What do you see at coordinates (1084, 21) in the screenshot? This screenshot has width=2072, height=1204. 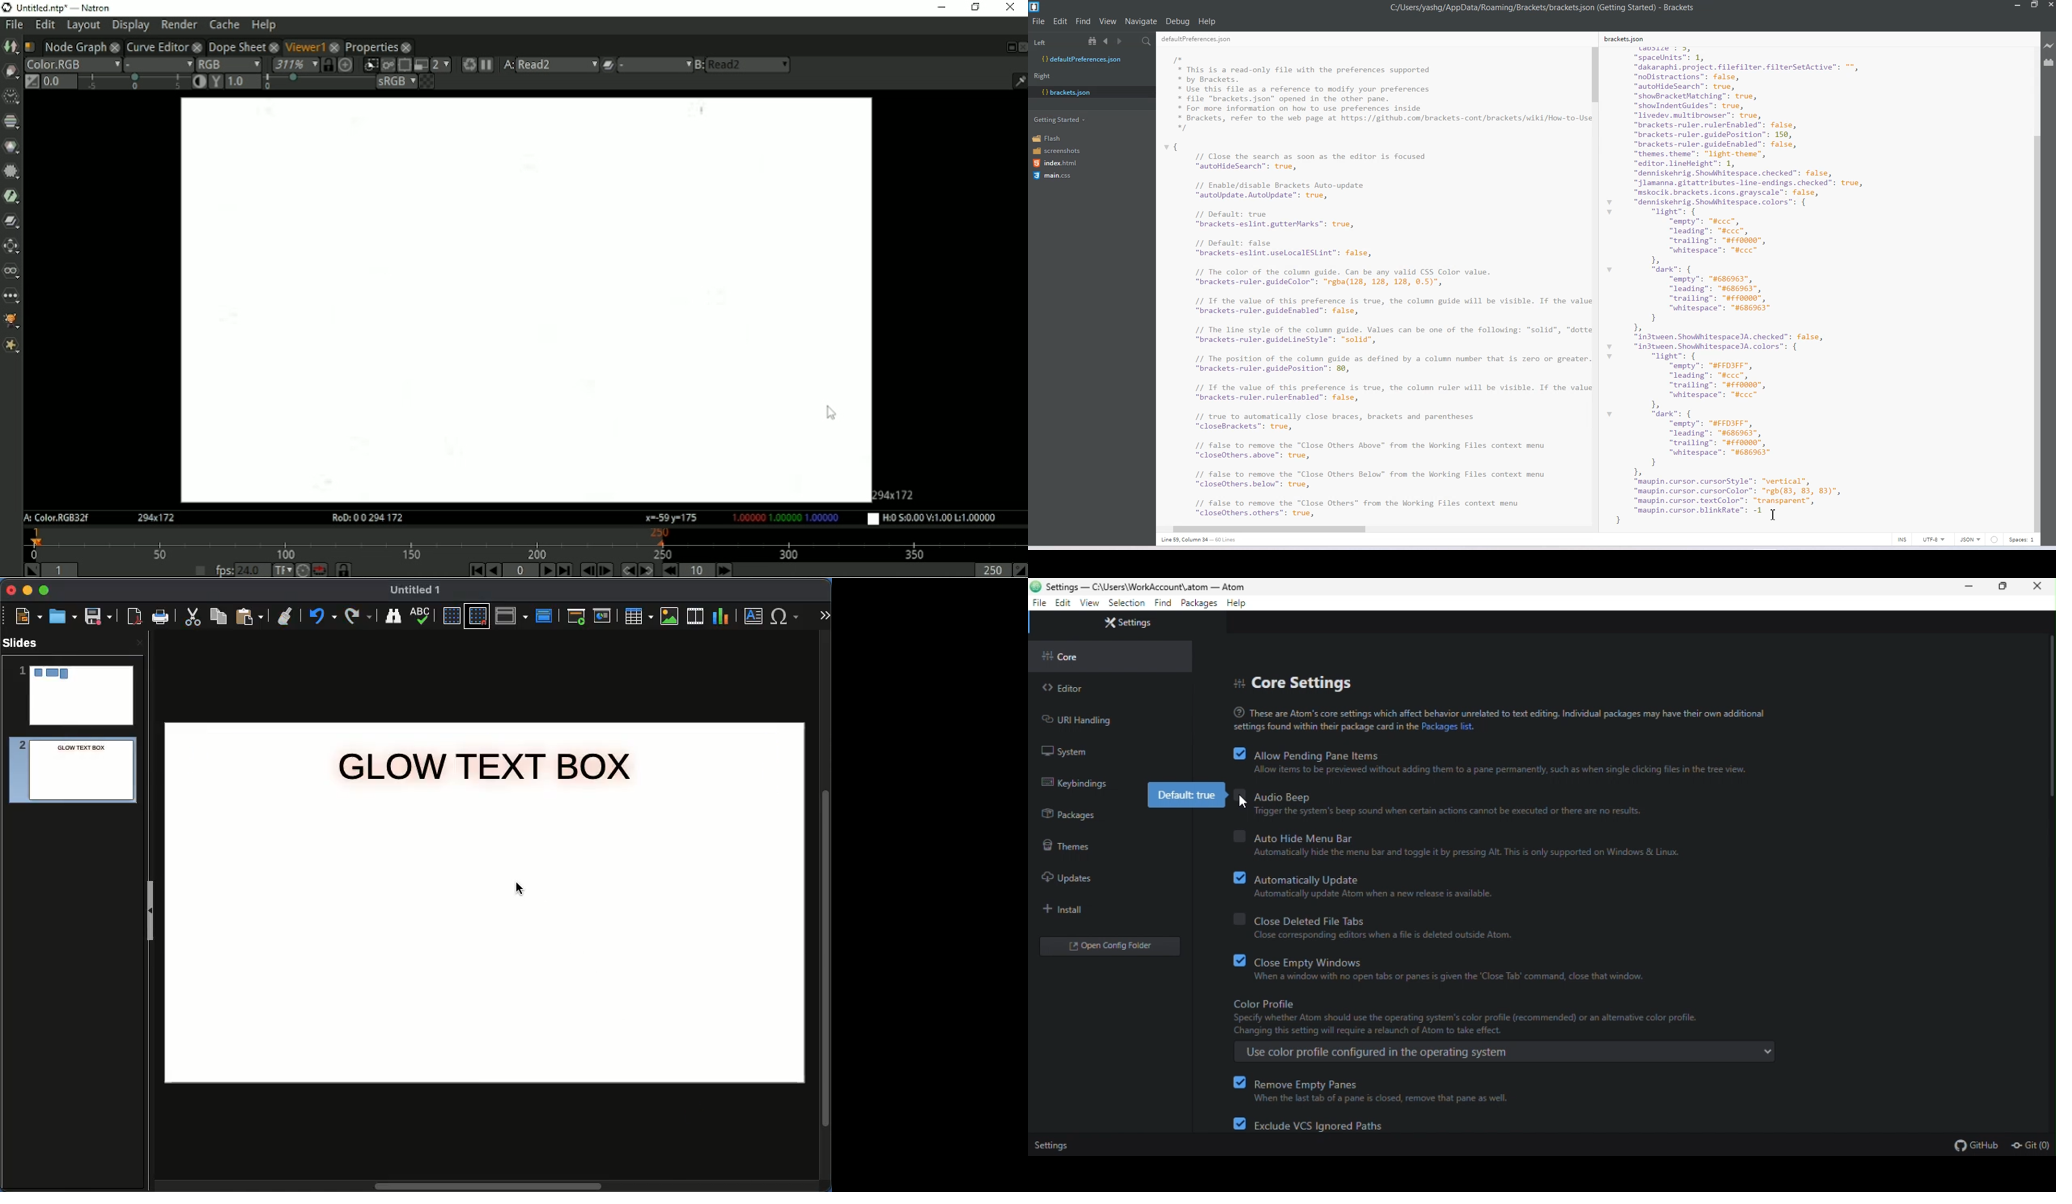 I see `Find` at bounding box center [1084, 21].